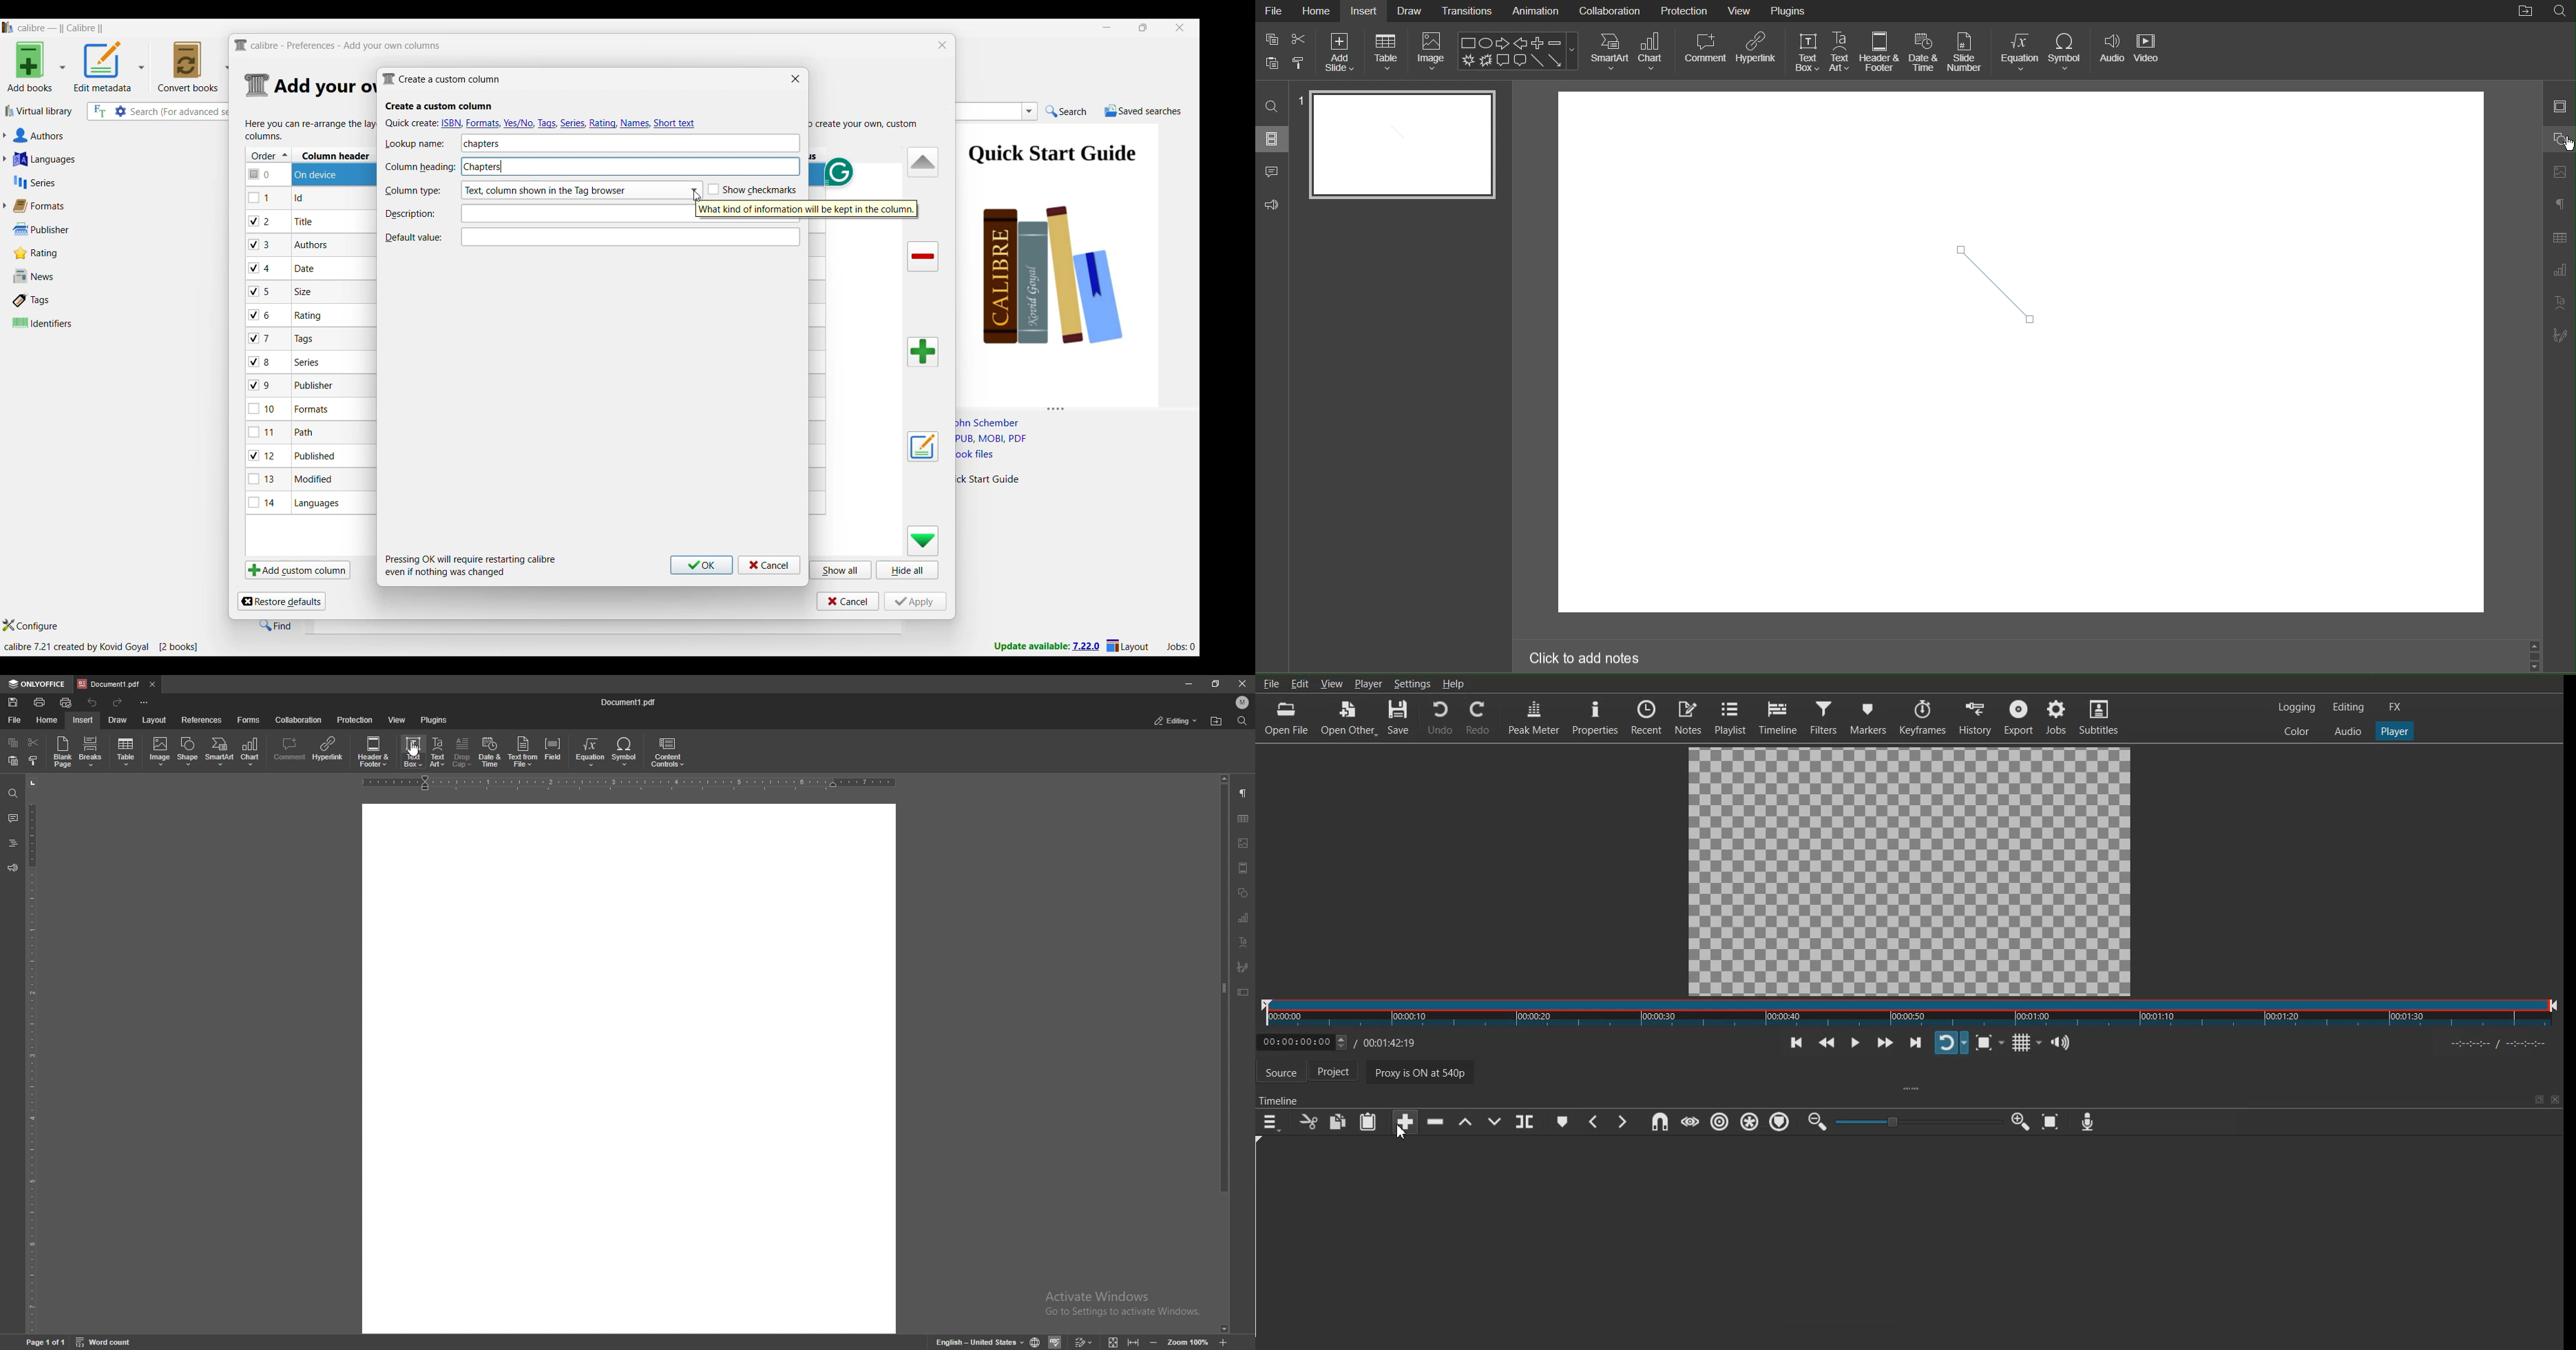 The image size is (2576, 1372). I want to click on Timeline, so click(1355, 1039).